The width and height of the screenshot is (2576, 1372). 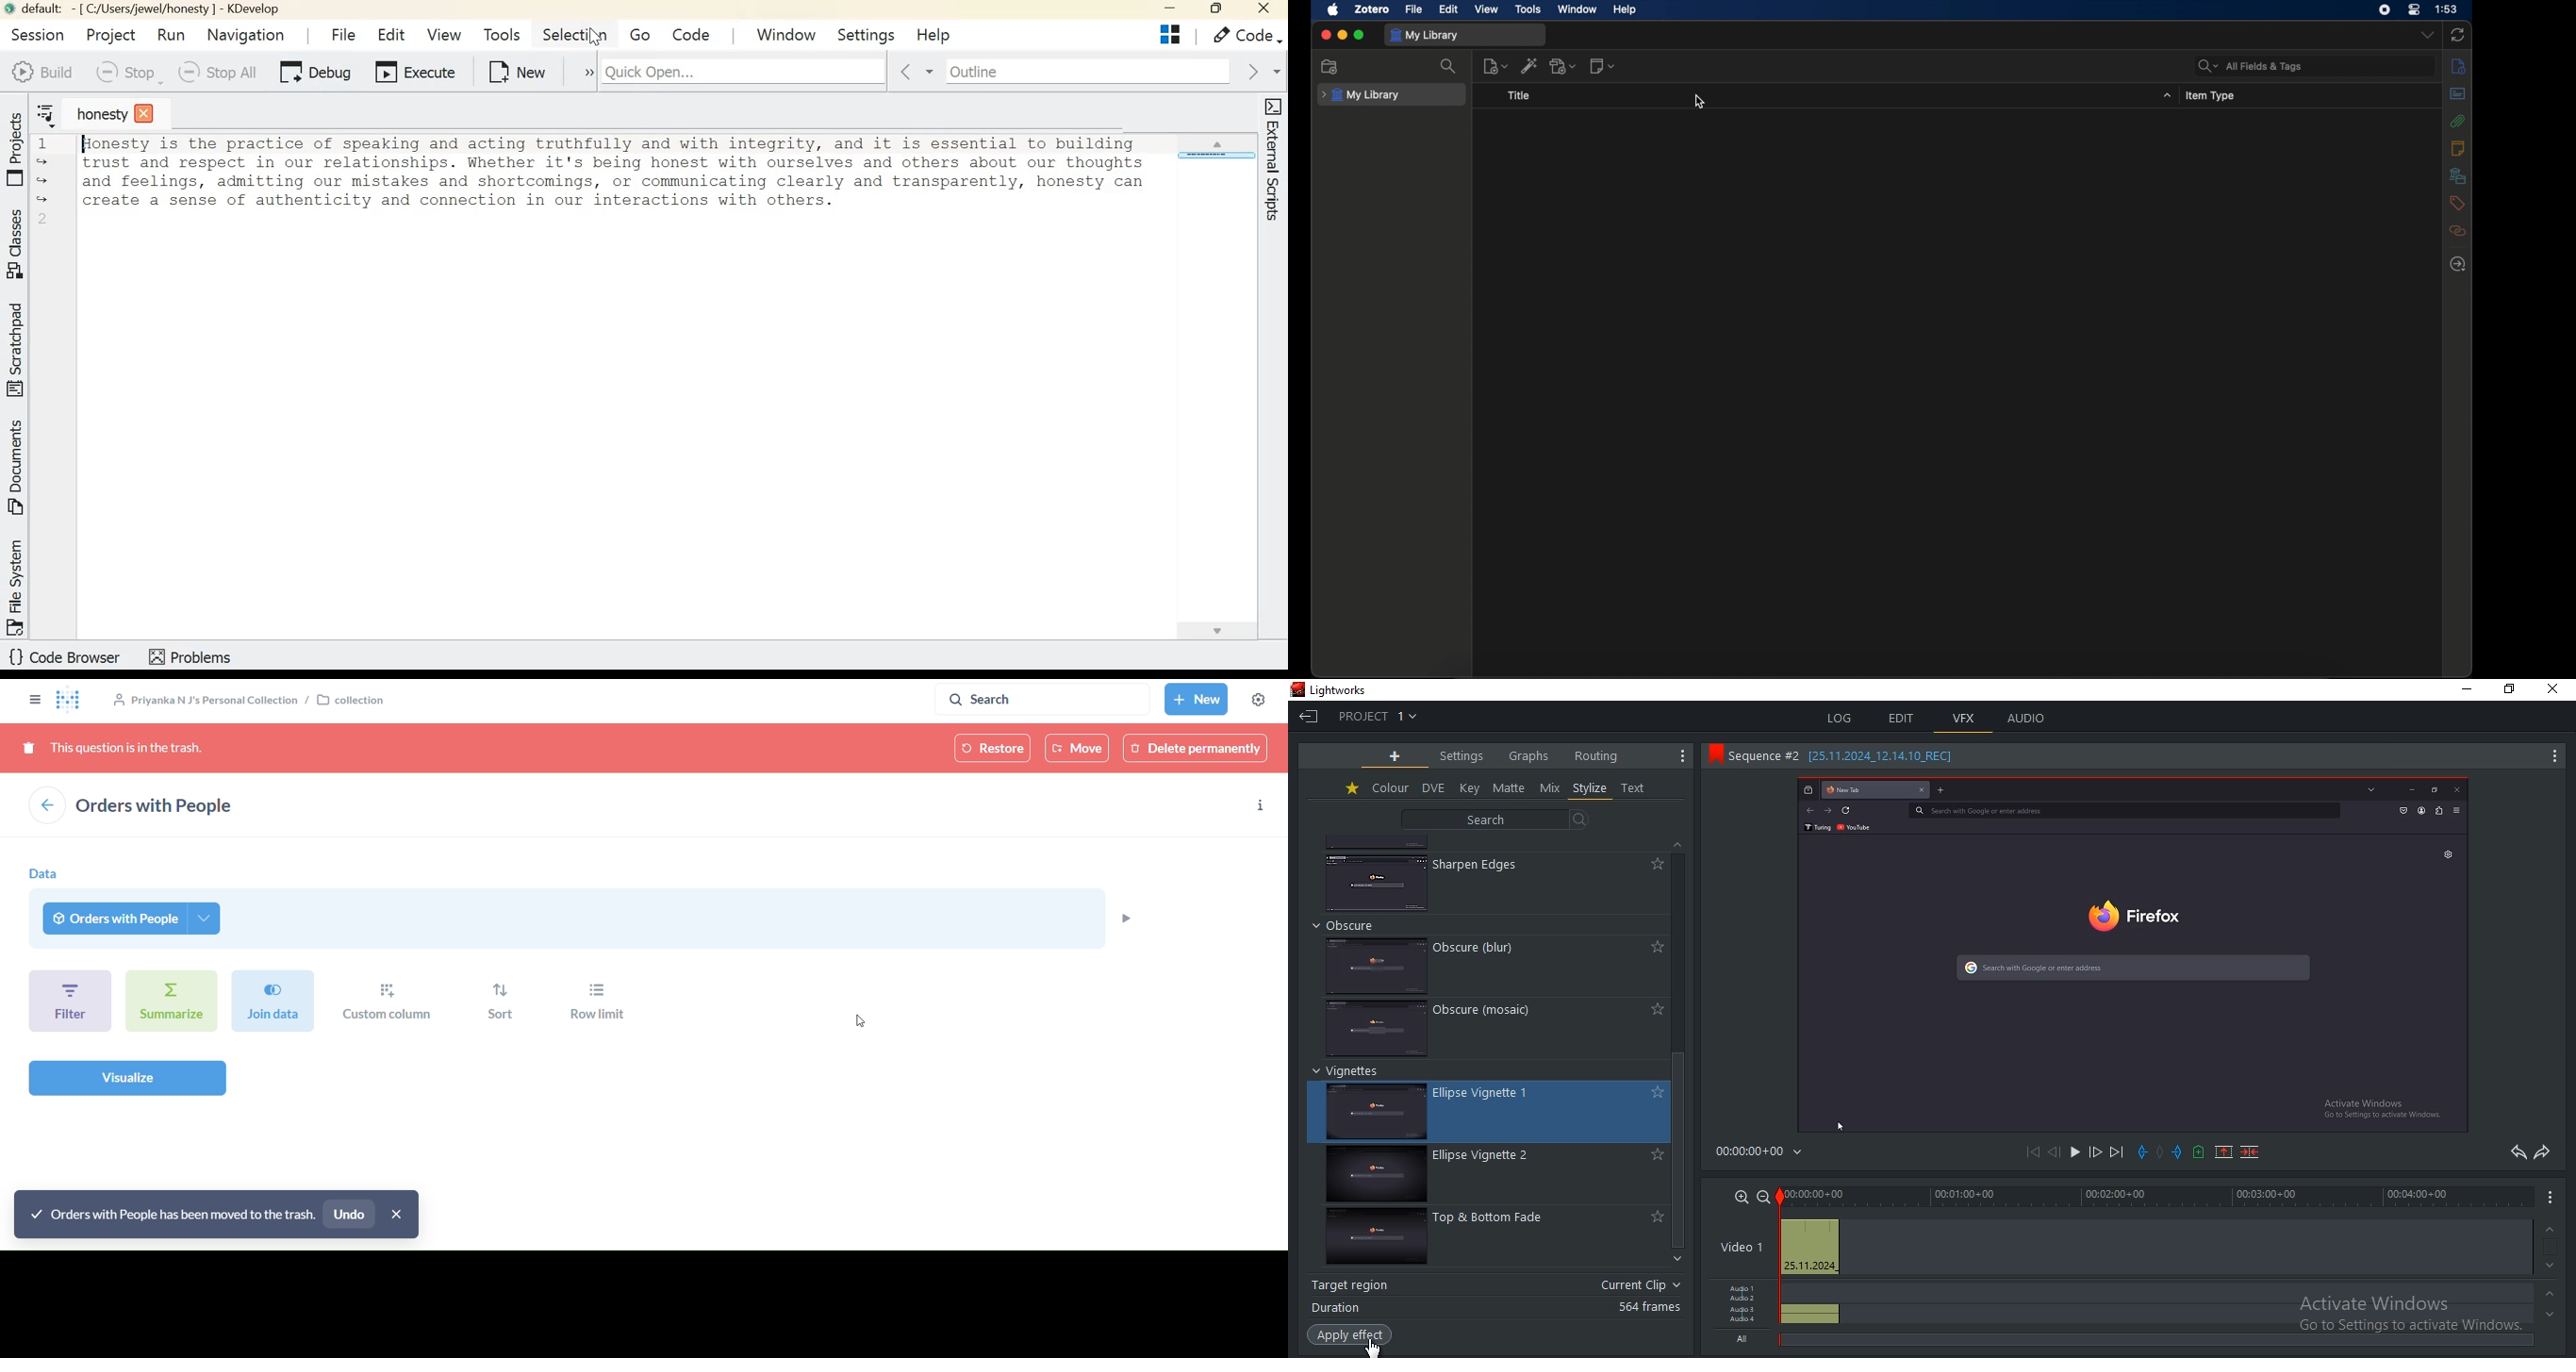 What do you see at coordinates (2458, 265) in the screenshot?
I see `locate` at bounding box center [2458, 265].